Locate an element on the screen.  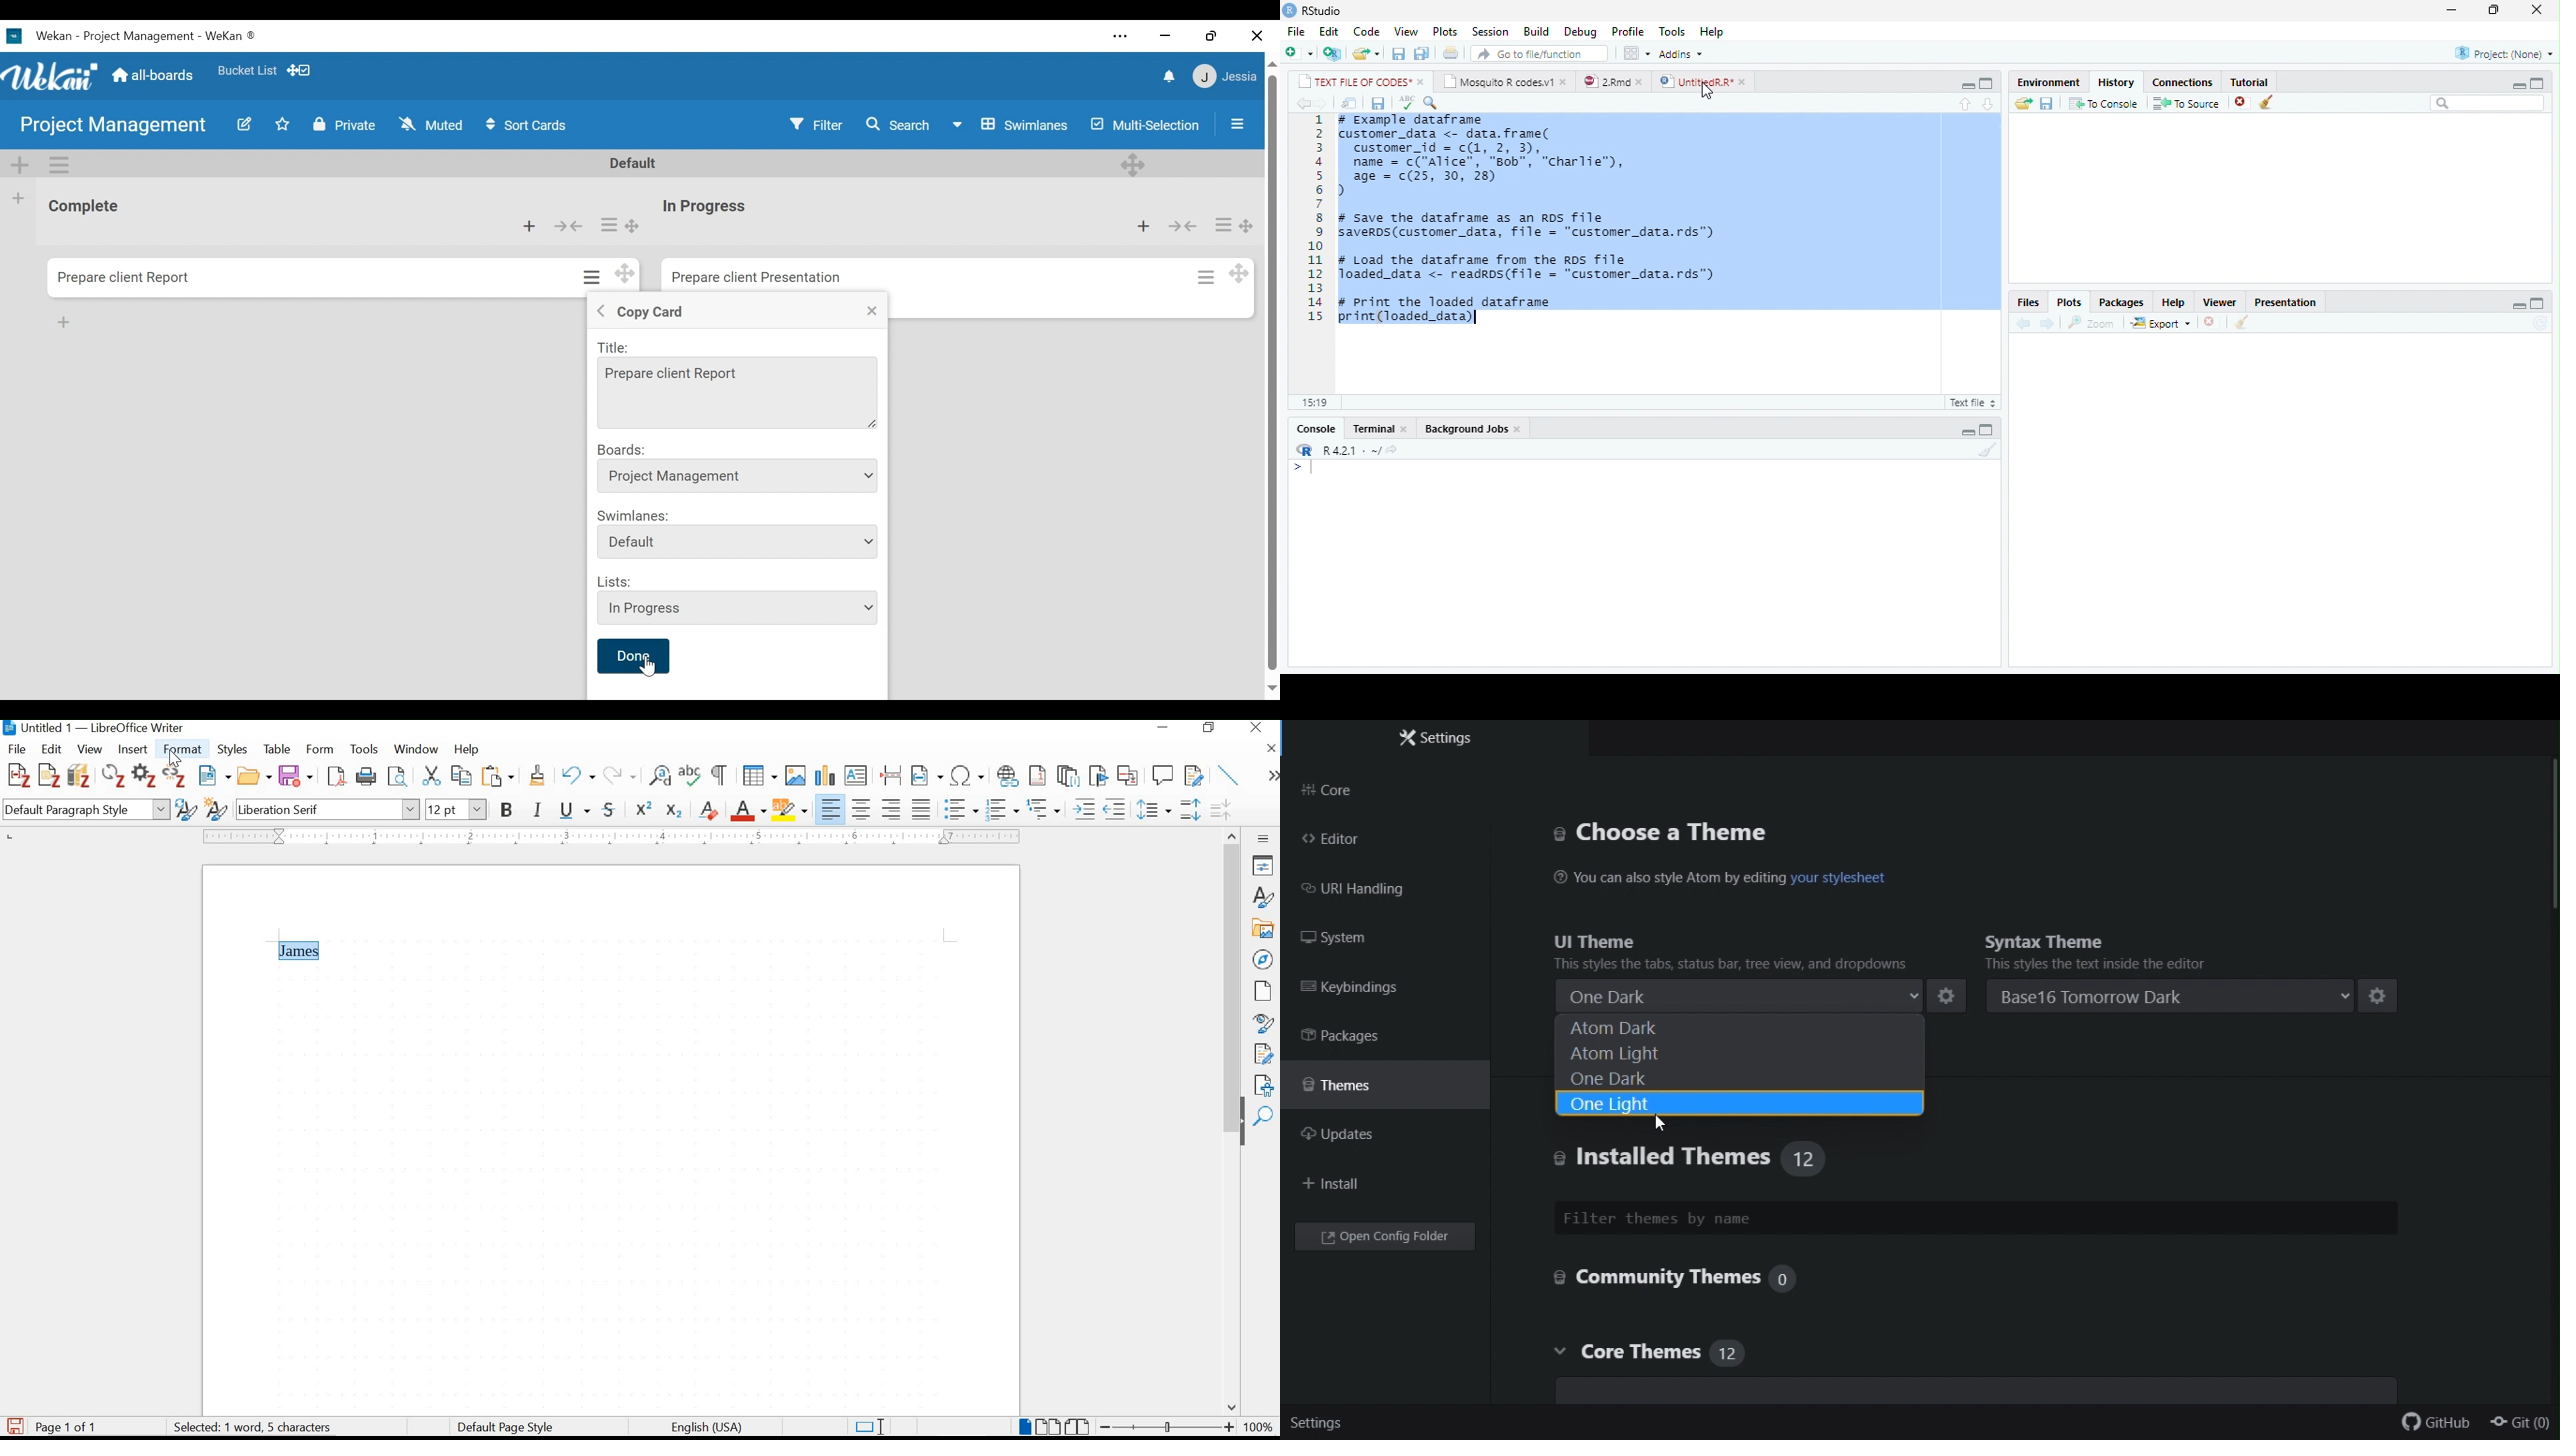
add/edit citation is located at coordinates (19, 776).